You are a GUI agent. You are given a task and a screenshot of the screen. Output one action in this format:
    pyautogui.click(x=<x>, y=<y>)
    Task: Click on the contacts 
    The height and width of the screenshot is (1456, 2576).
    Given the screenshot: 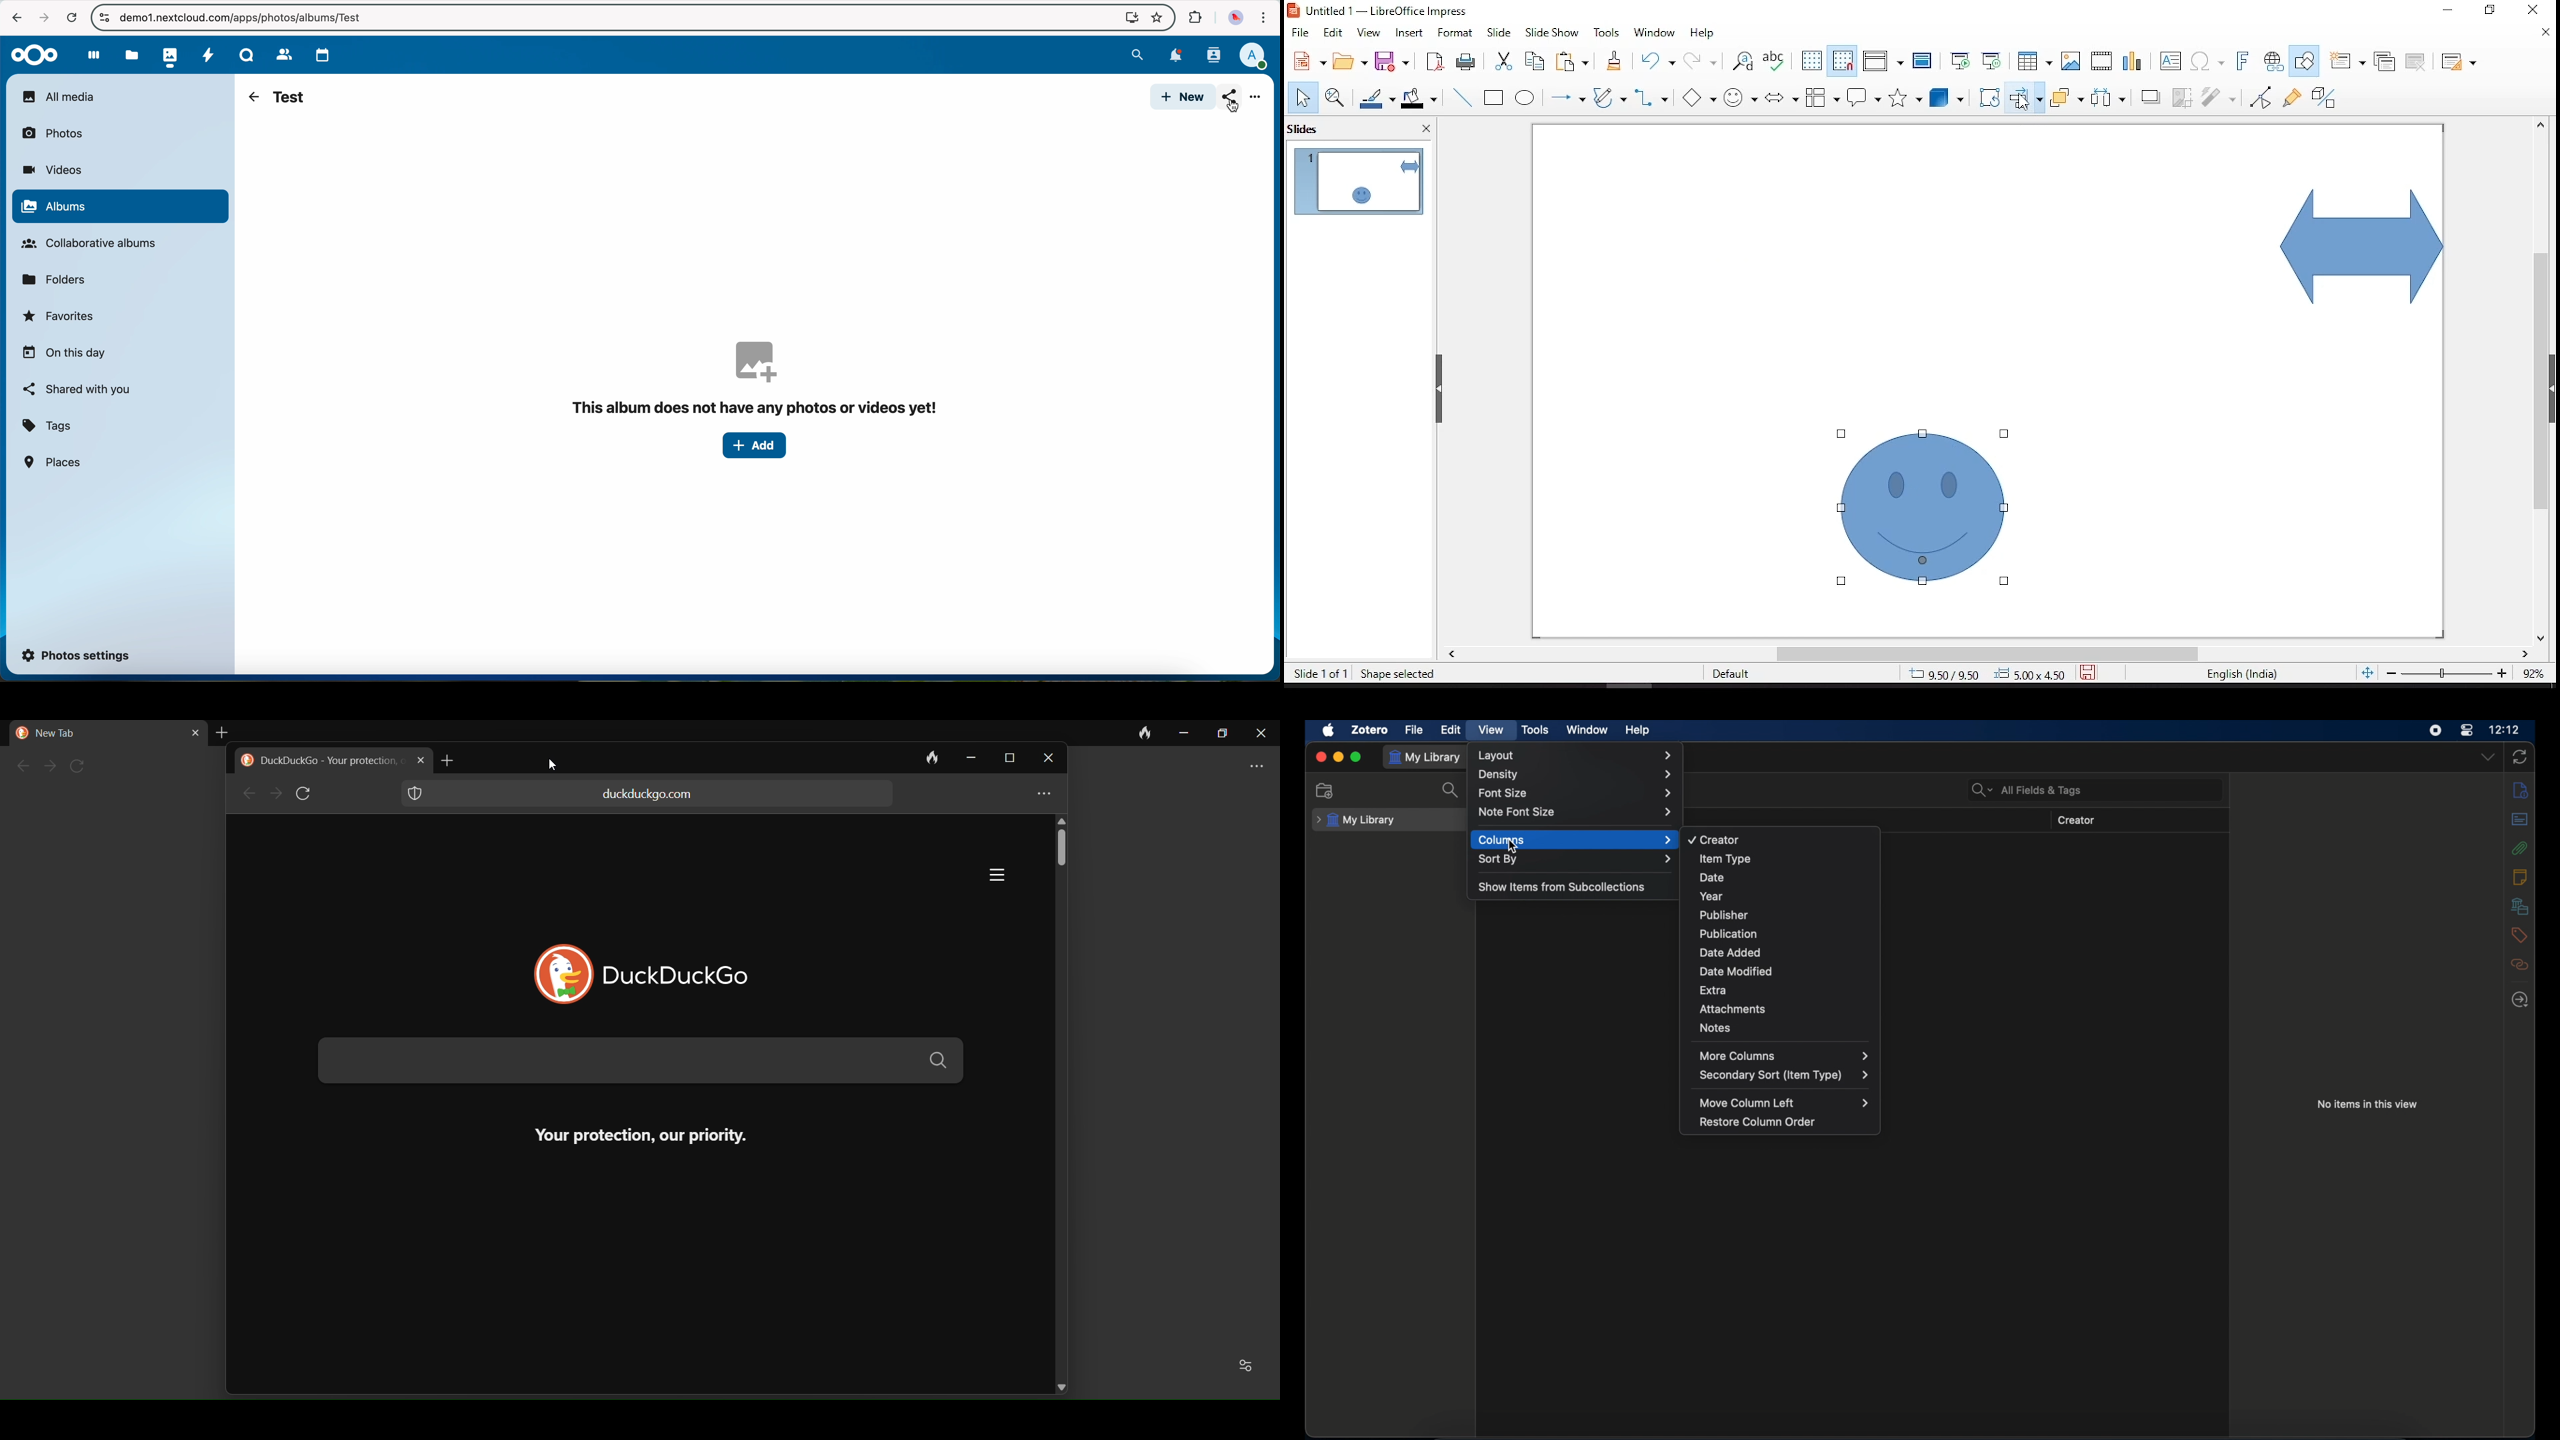 What is the action you would take?
    pyautogui.click(x=280, y=52)
    